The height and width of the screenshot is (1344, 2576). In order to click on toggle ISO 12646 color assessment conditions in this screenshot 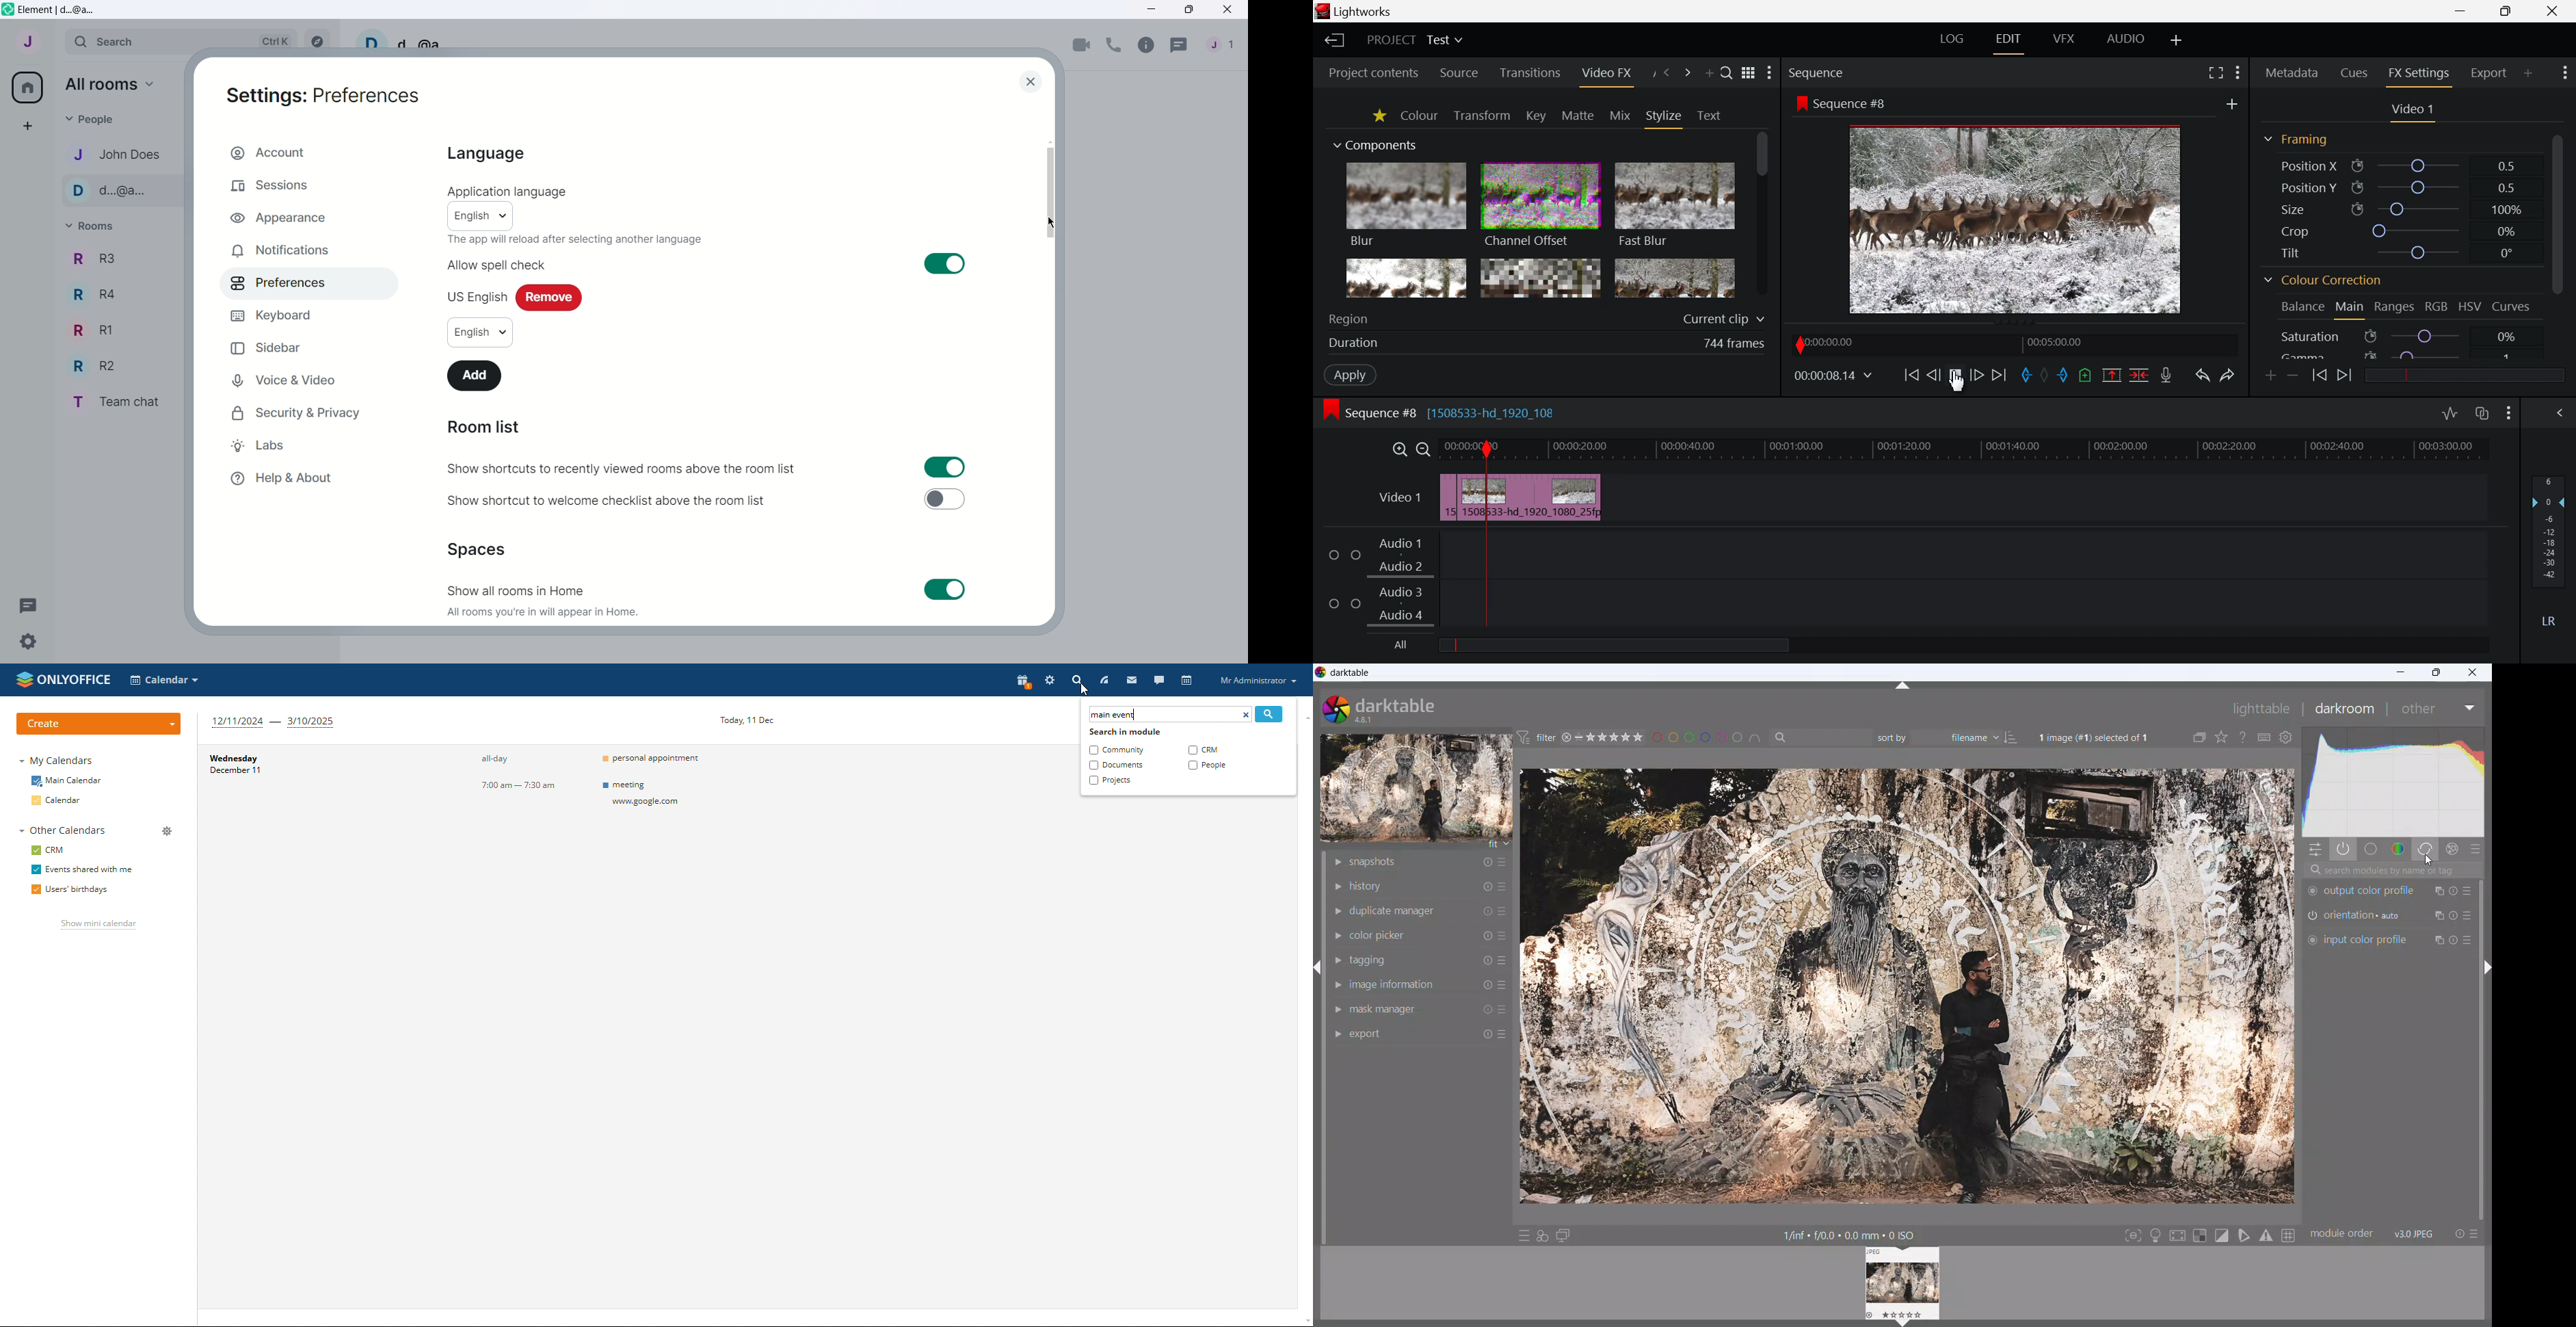, I will do `click(2156, 1235)`.